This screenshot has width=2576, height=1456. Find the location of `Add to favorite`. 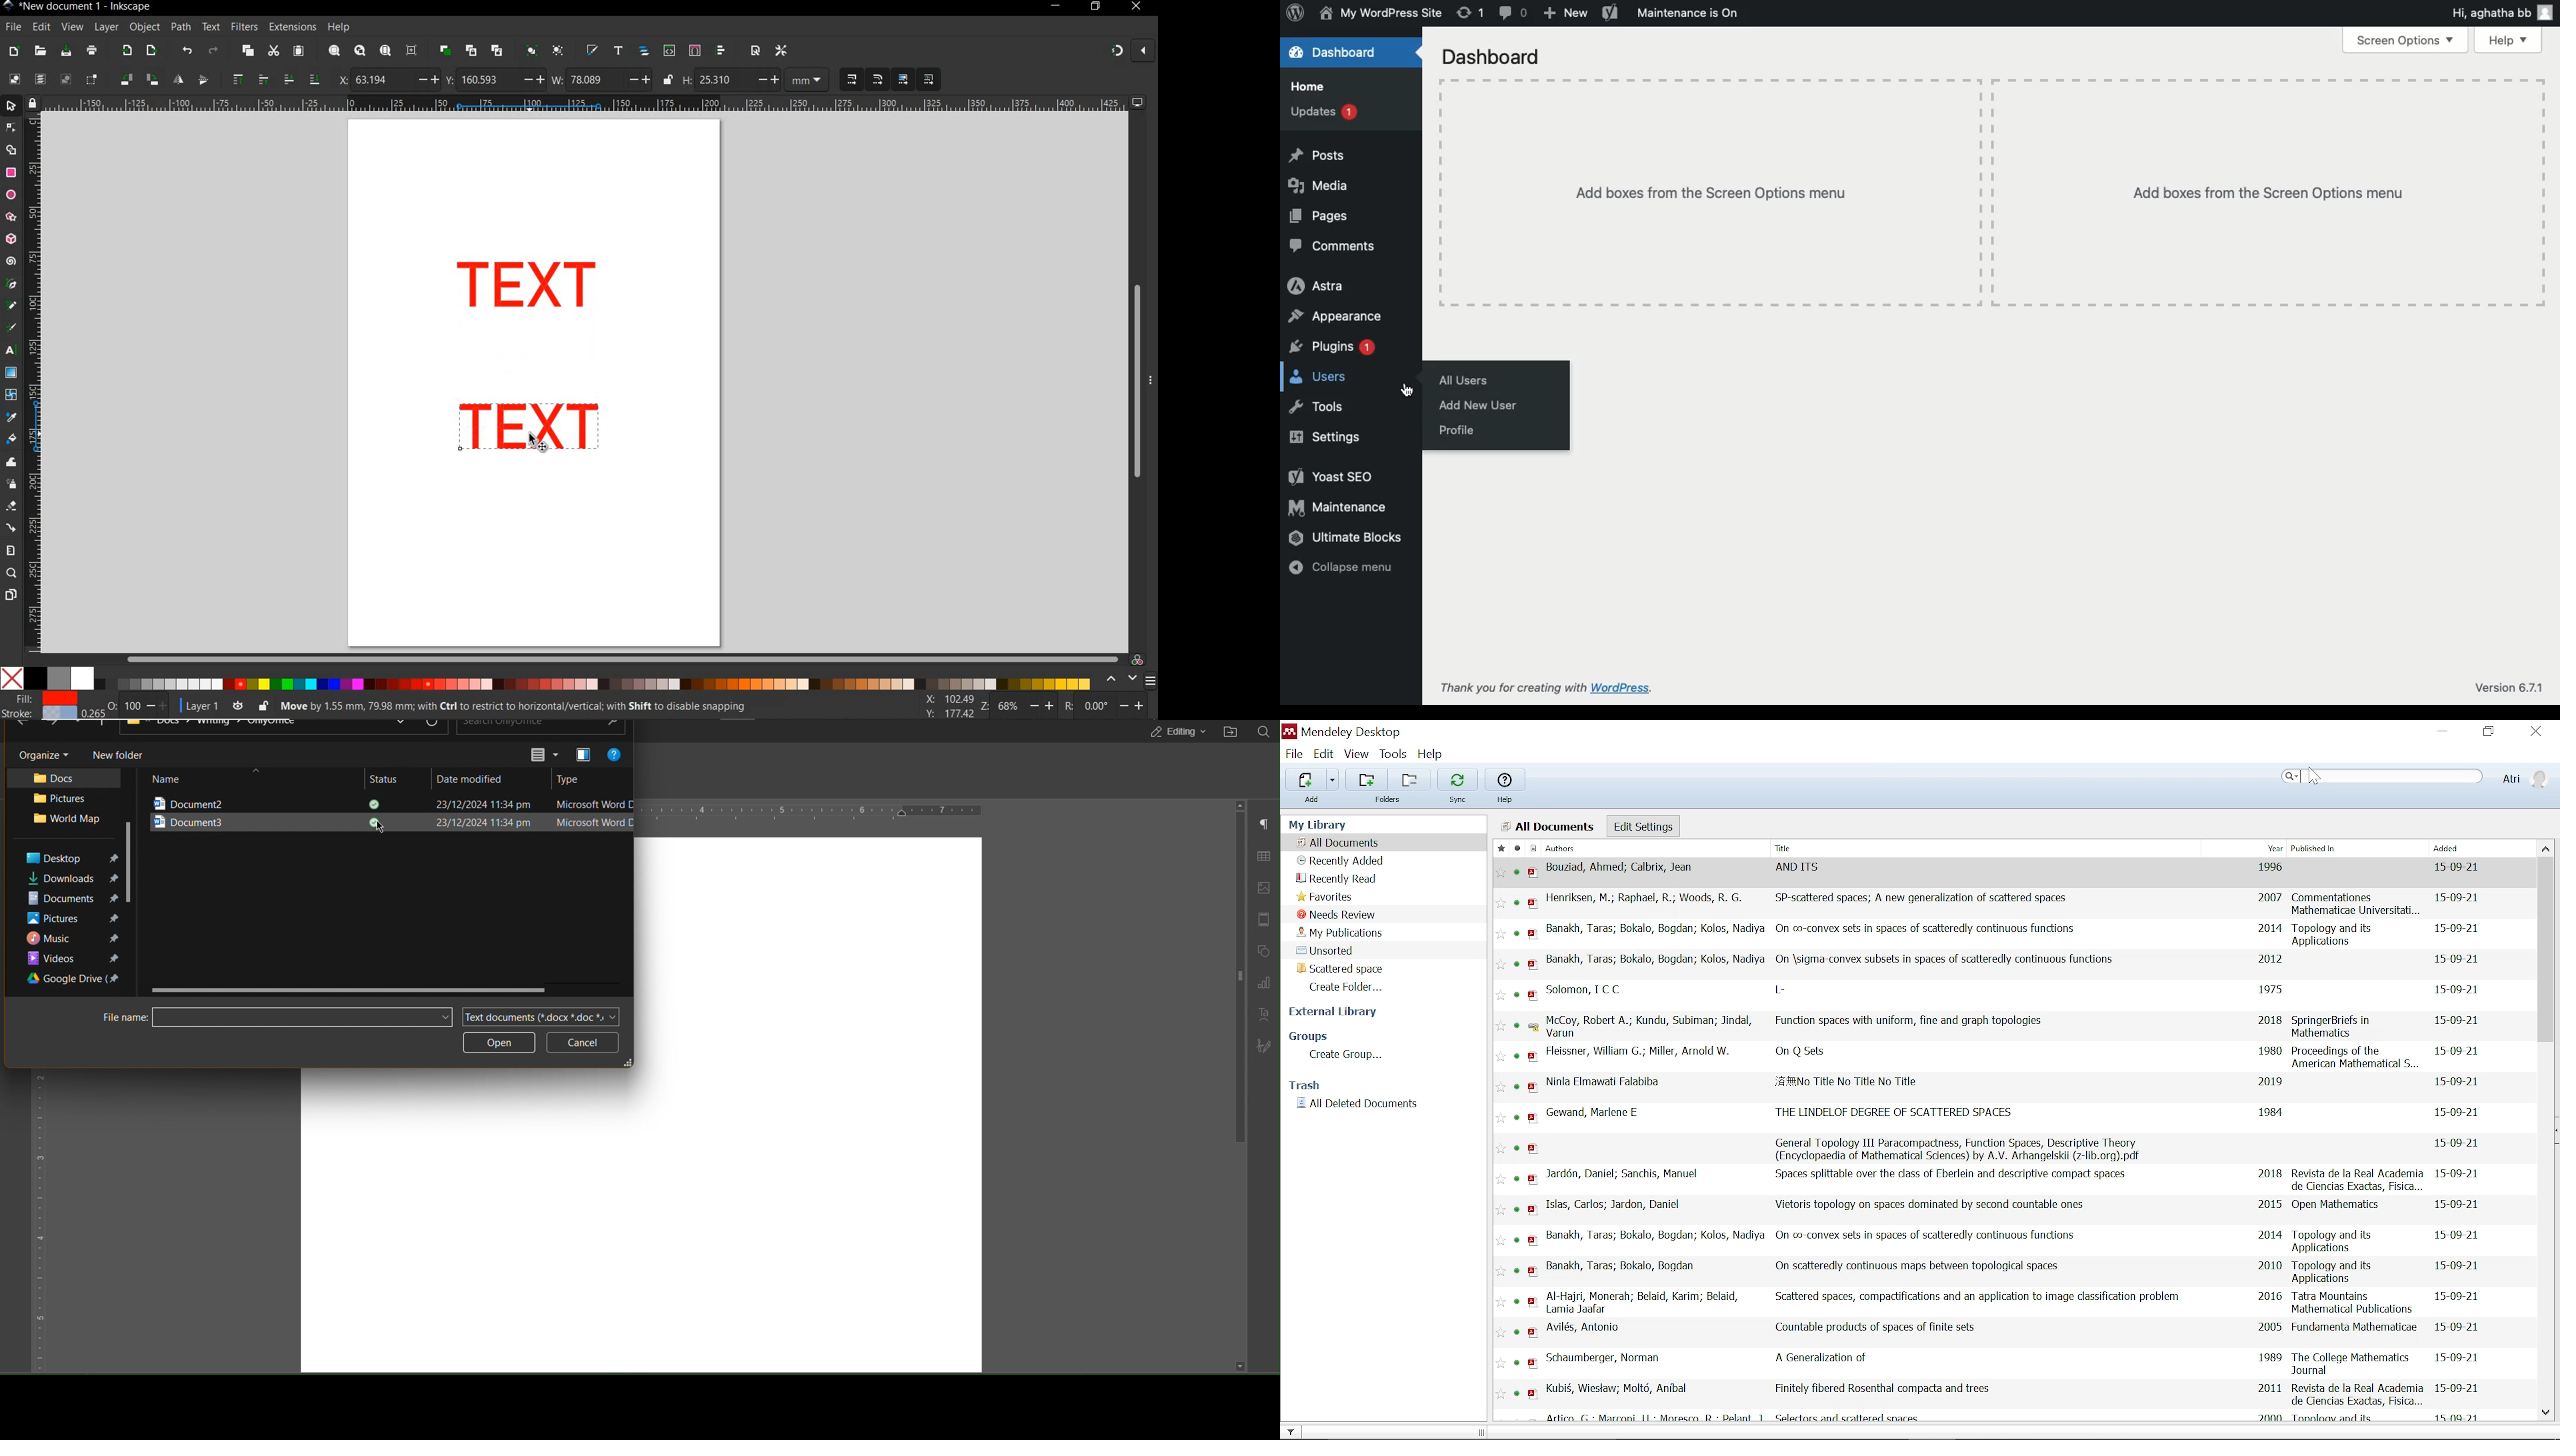

Add to favorite is located at coordinates (1501, 1240).